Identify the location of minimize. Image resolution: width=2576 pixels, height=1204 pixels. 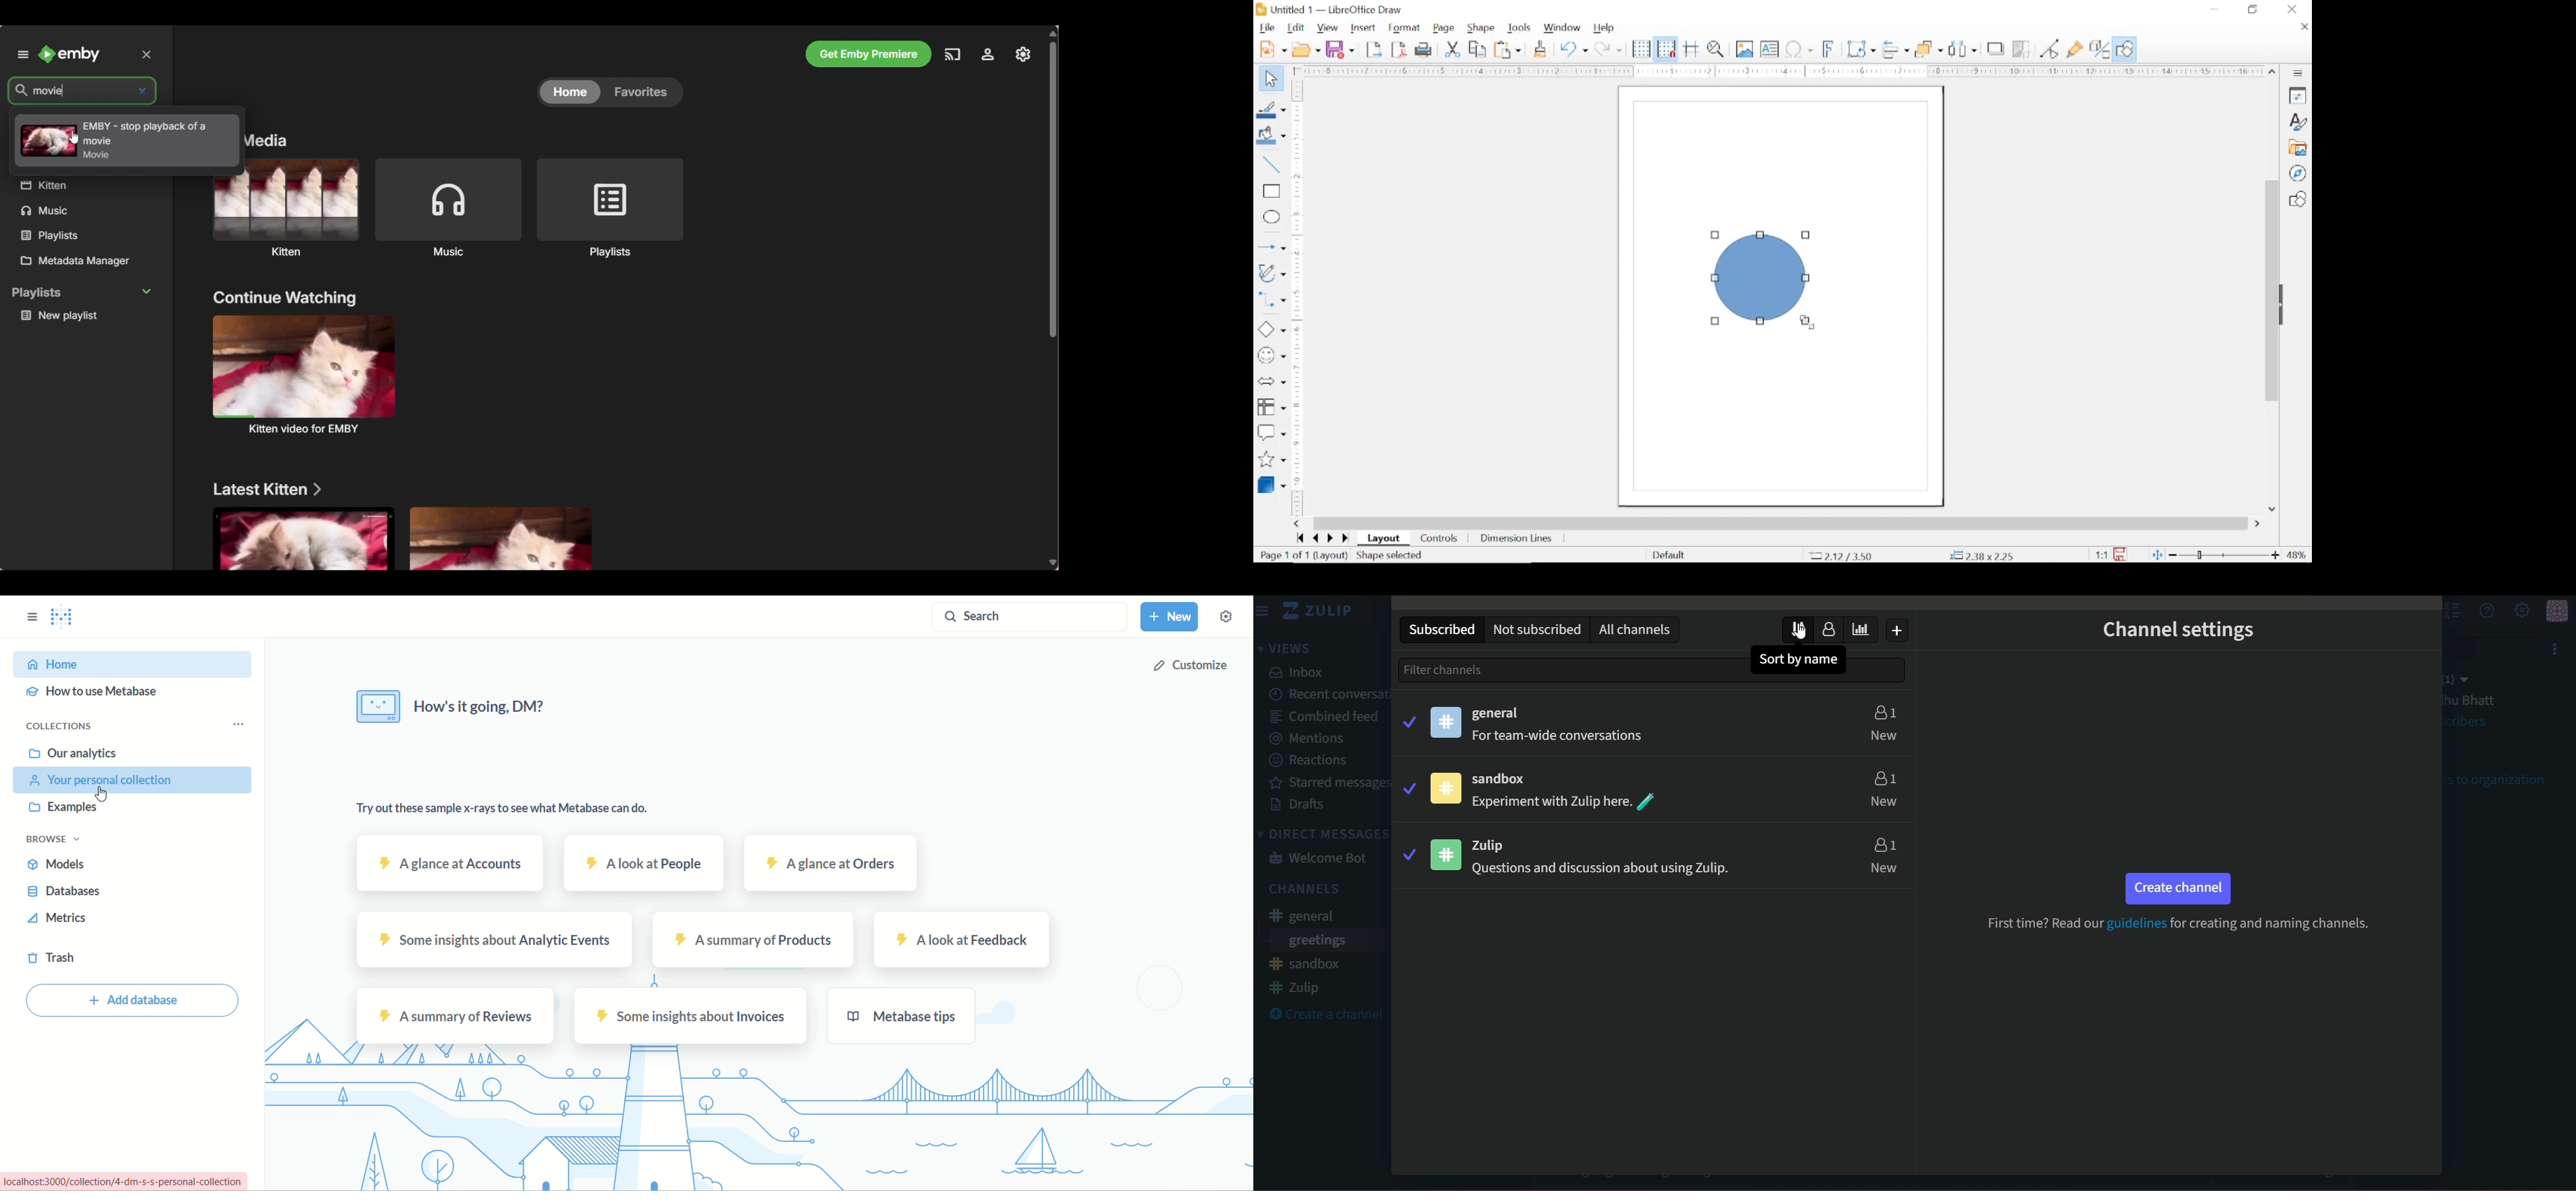
(2216, 8).